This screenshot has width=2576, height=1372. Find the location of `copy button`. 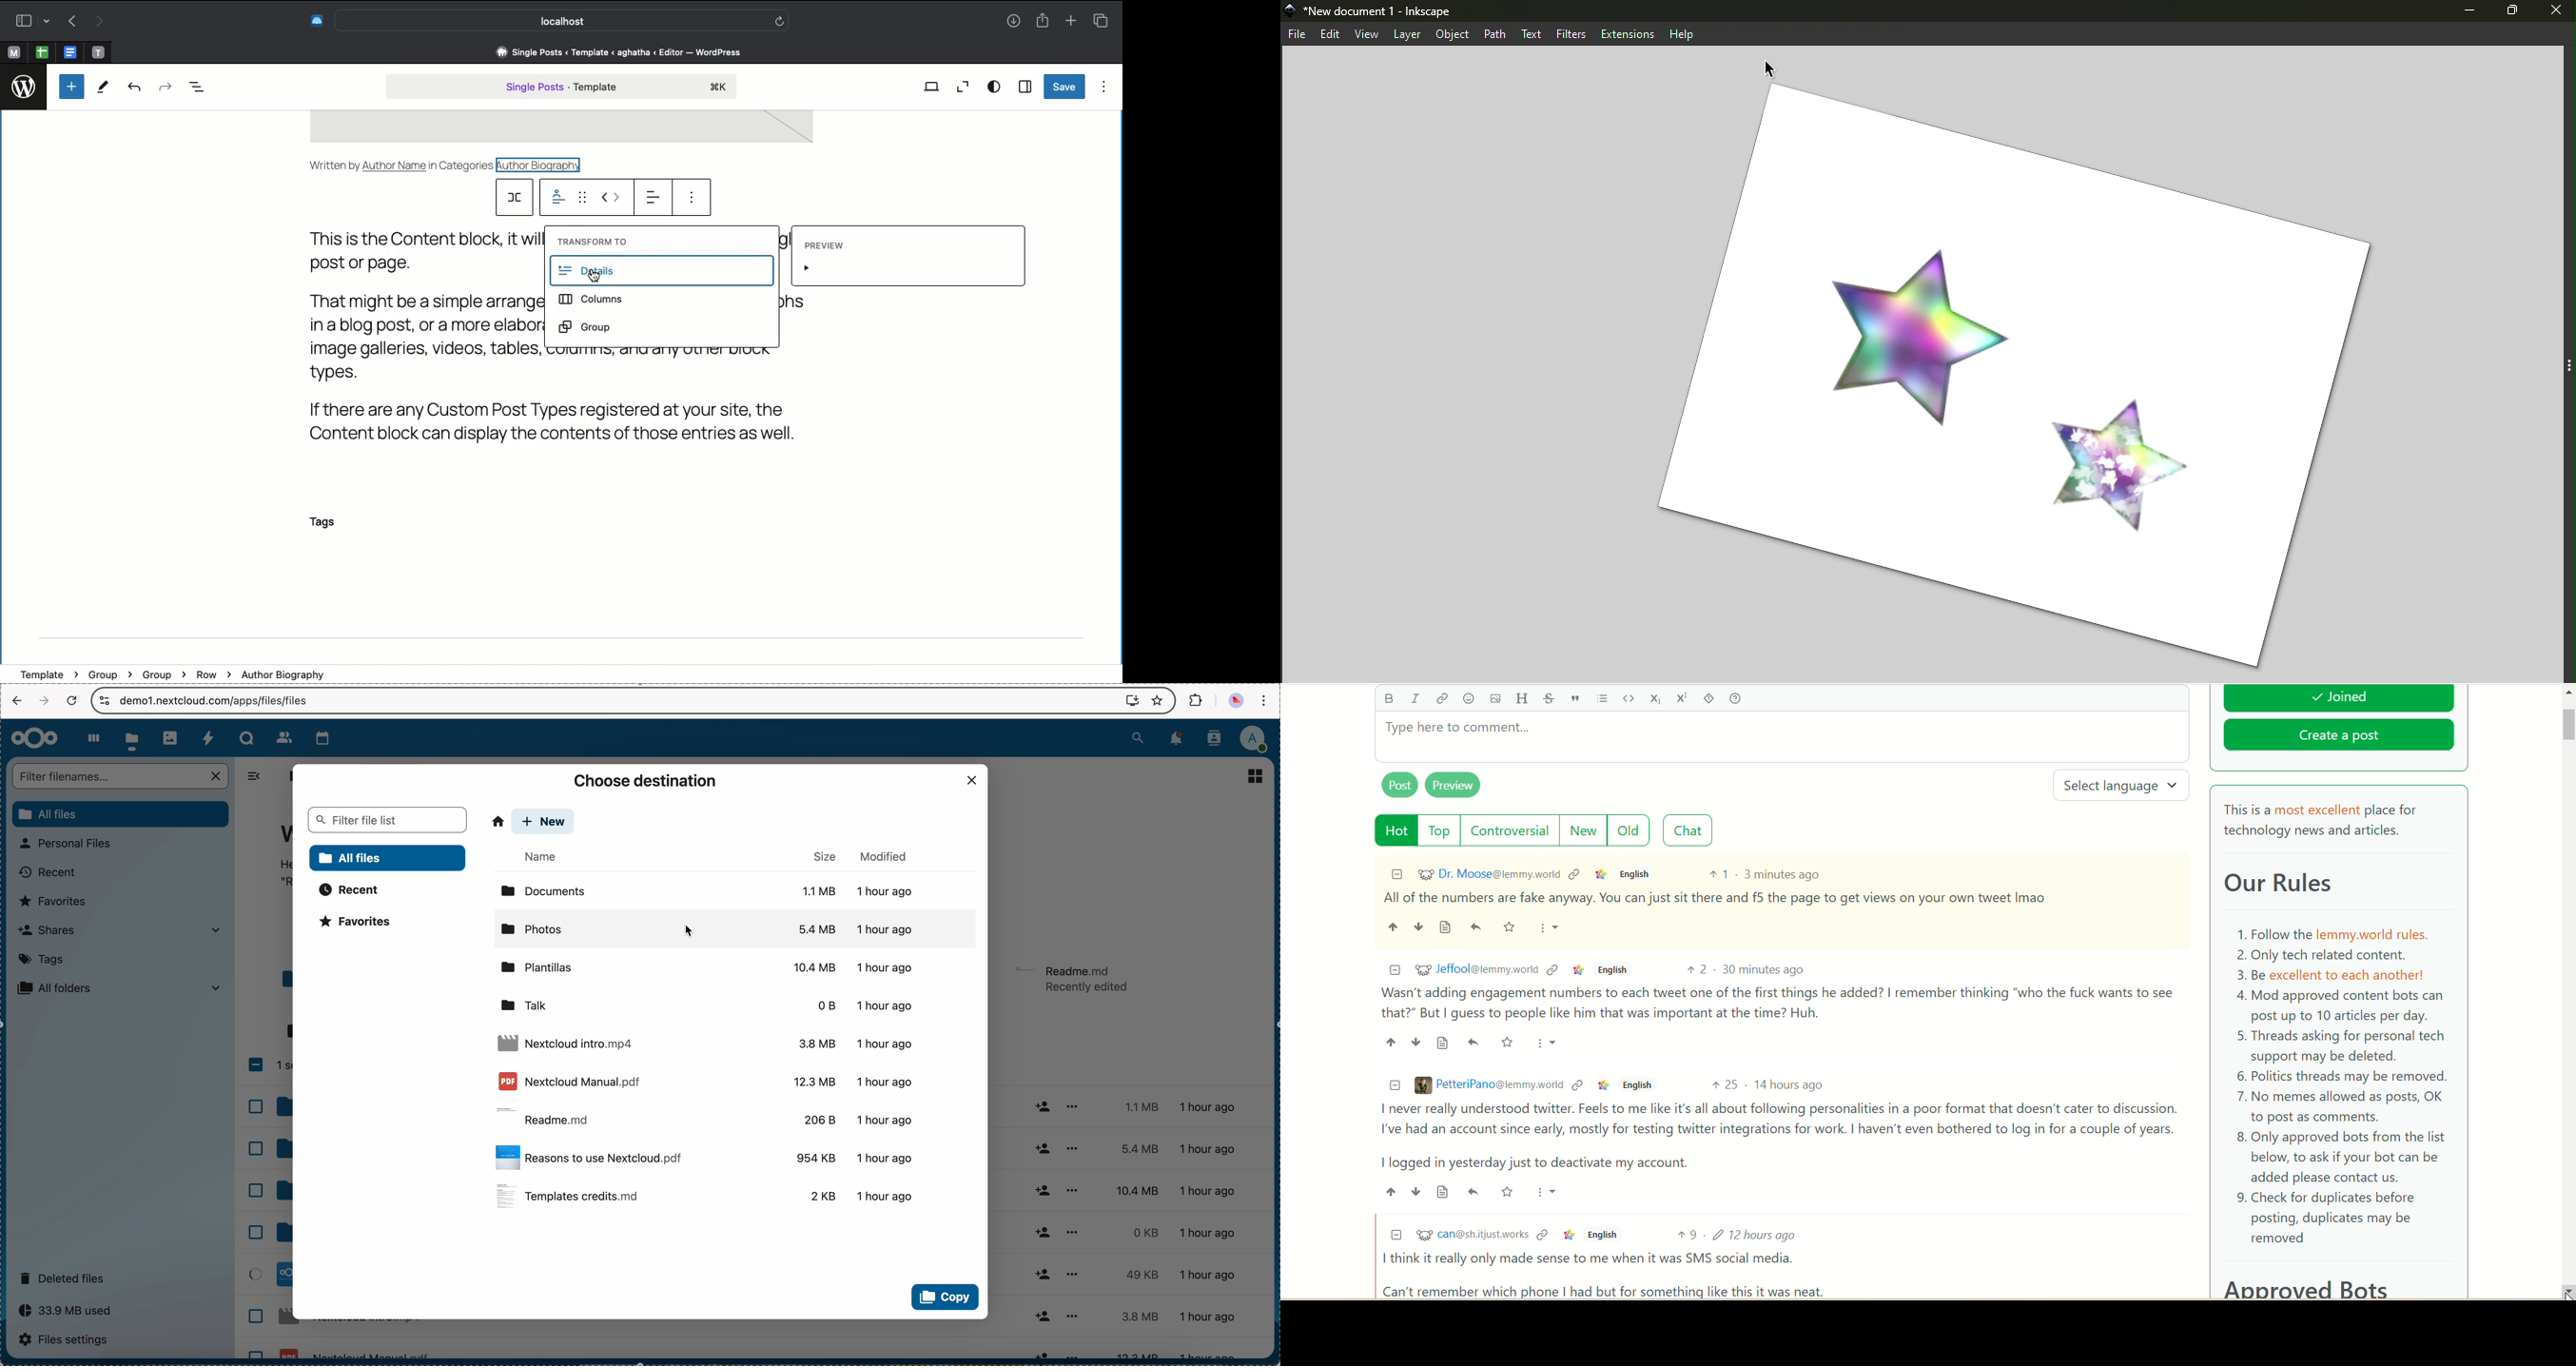

copy button is located at coordinates (944, 1297).